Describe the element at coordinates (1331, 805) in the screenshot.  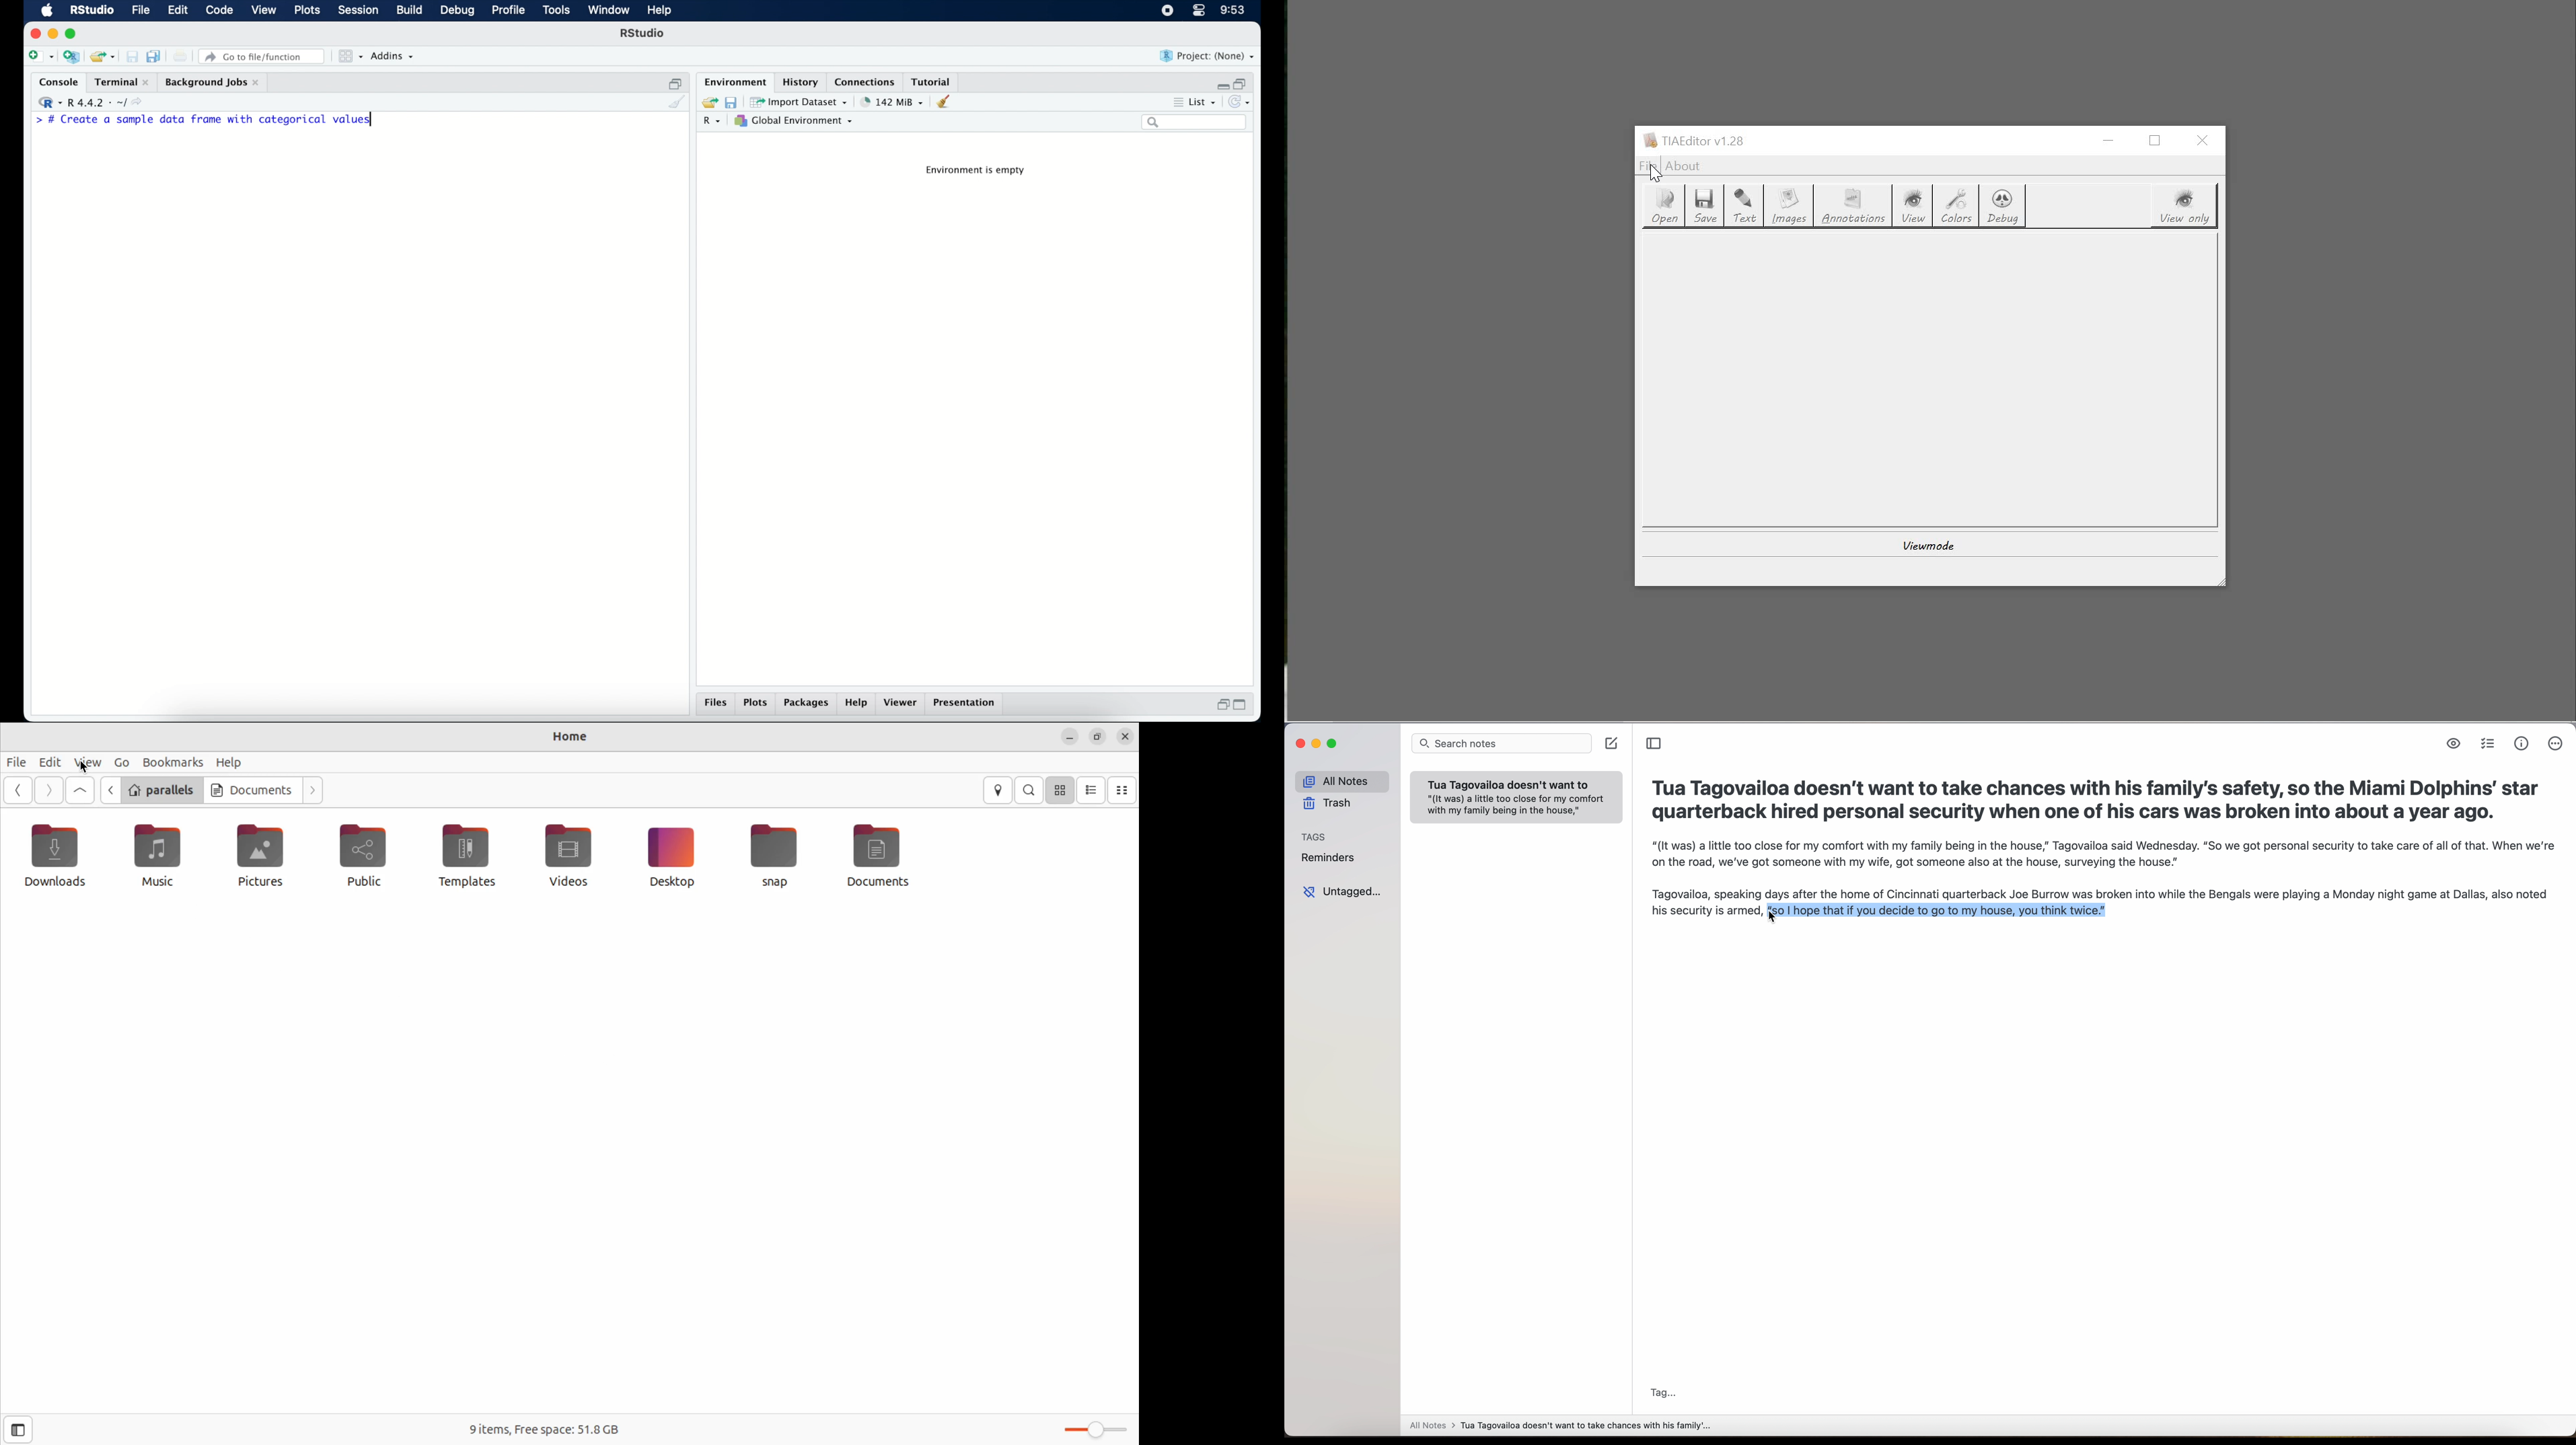
I see `trash` at that location.